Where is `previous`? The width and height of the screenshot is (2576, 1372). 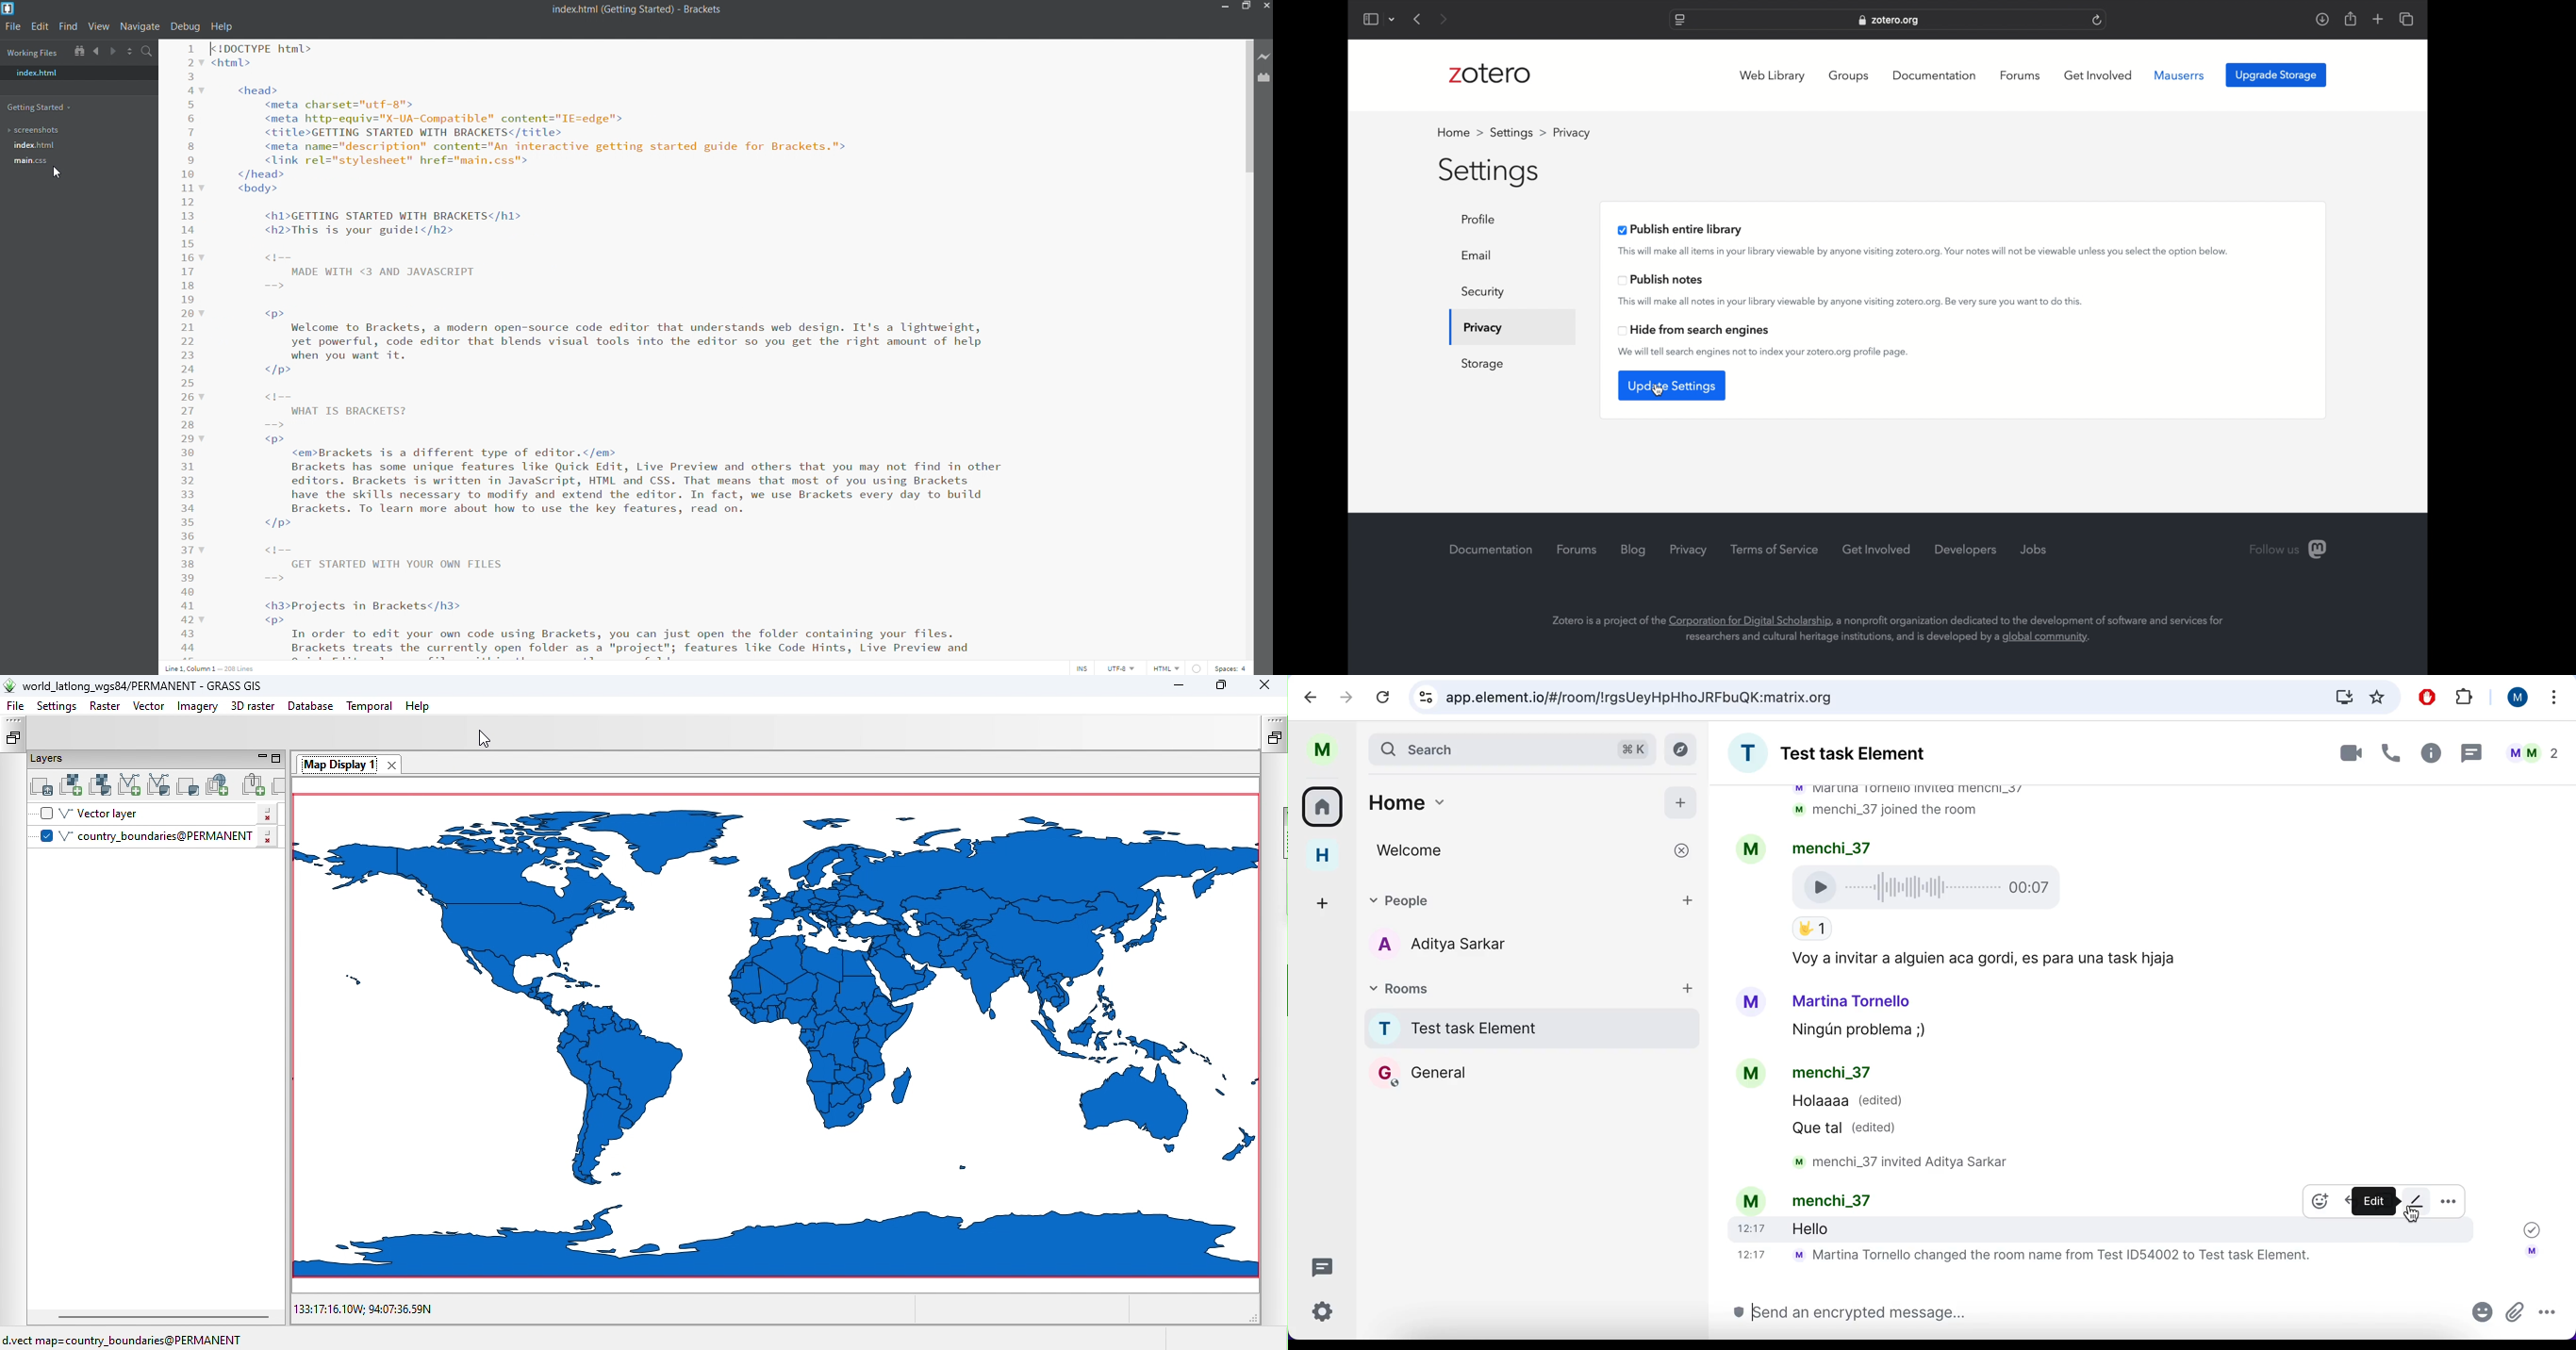 previous is located at coordinates (1418, 19).